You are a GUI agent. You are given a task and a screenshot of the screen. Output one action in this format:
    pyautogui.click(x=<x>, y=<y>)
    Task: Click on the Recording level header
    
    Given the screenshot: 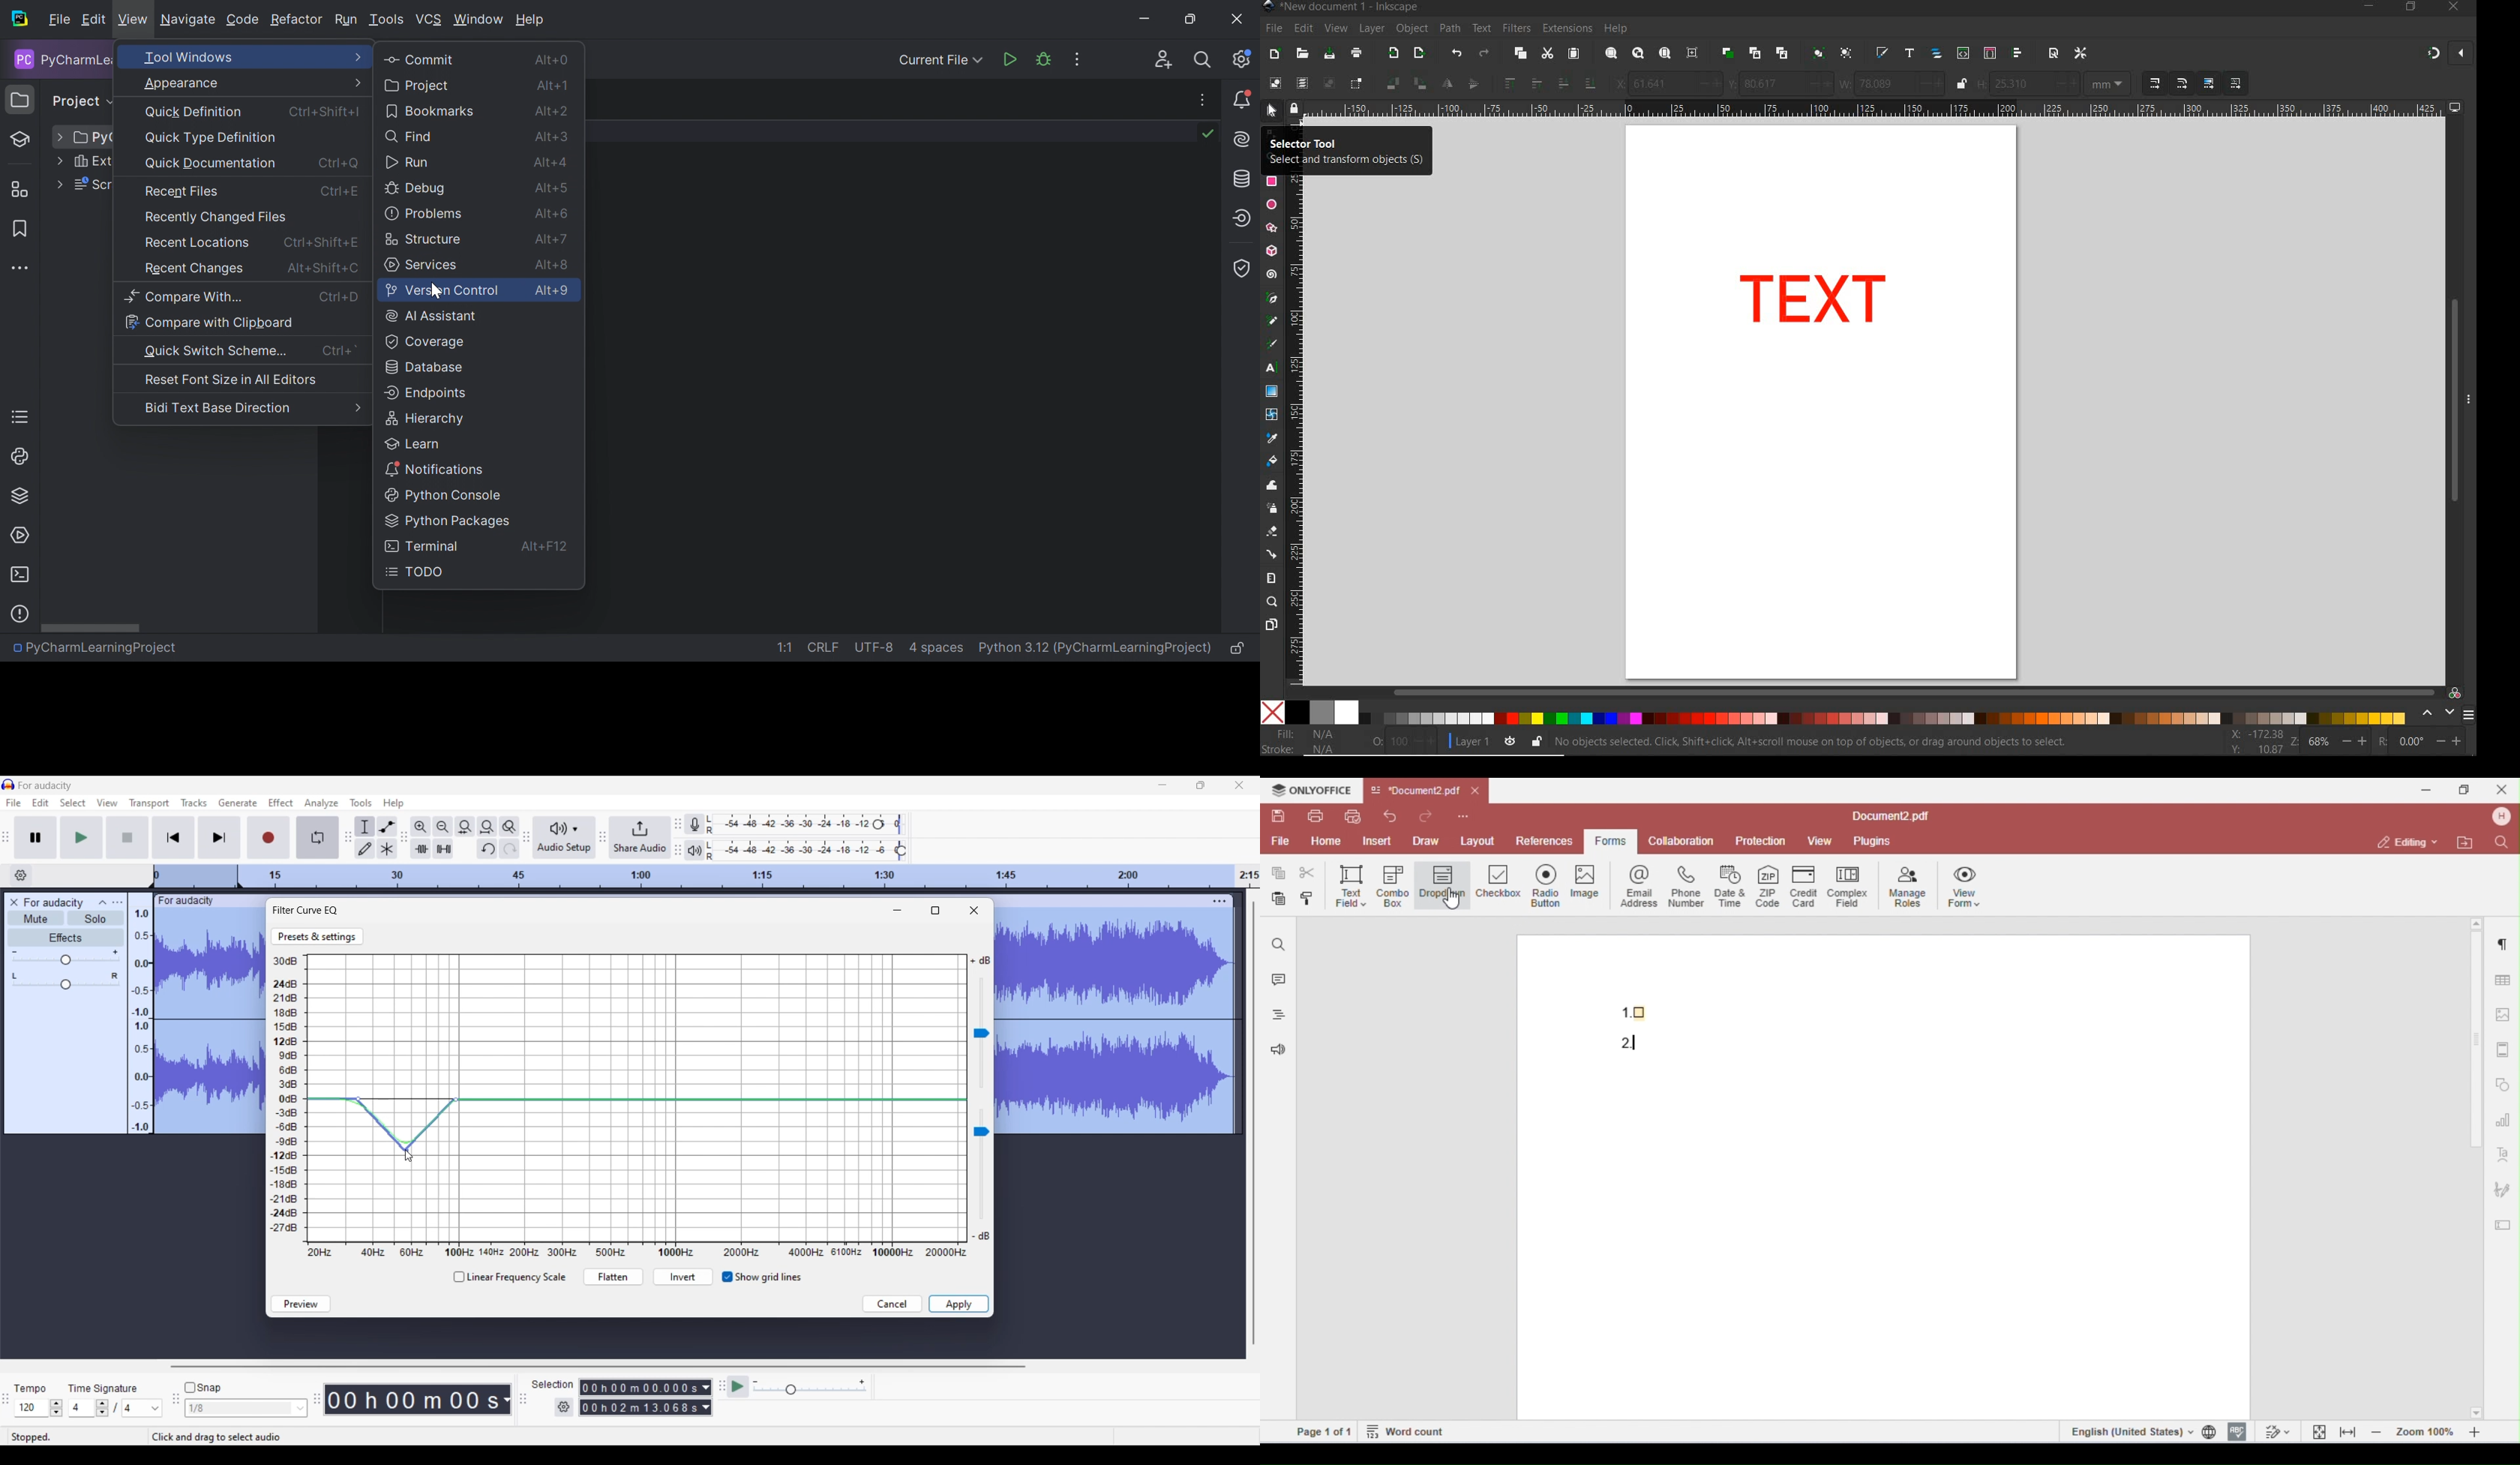 What is the action you would take?
    pyautogui.click(x=878, y=824)
    